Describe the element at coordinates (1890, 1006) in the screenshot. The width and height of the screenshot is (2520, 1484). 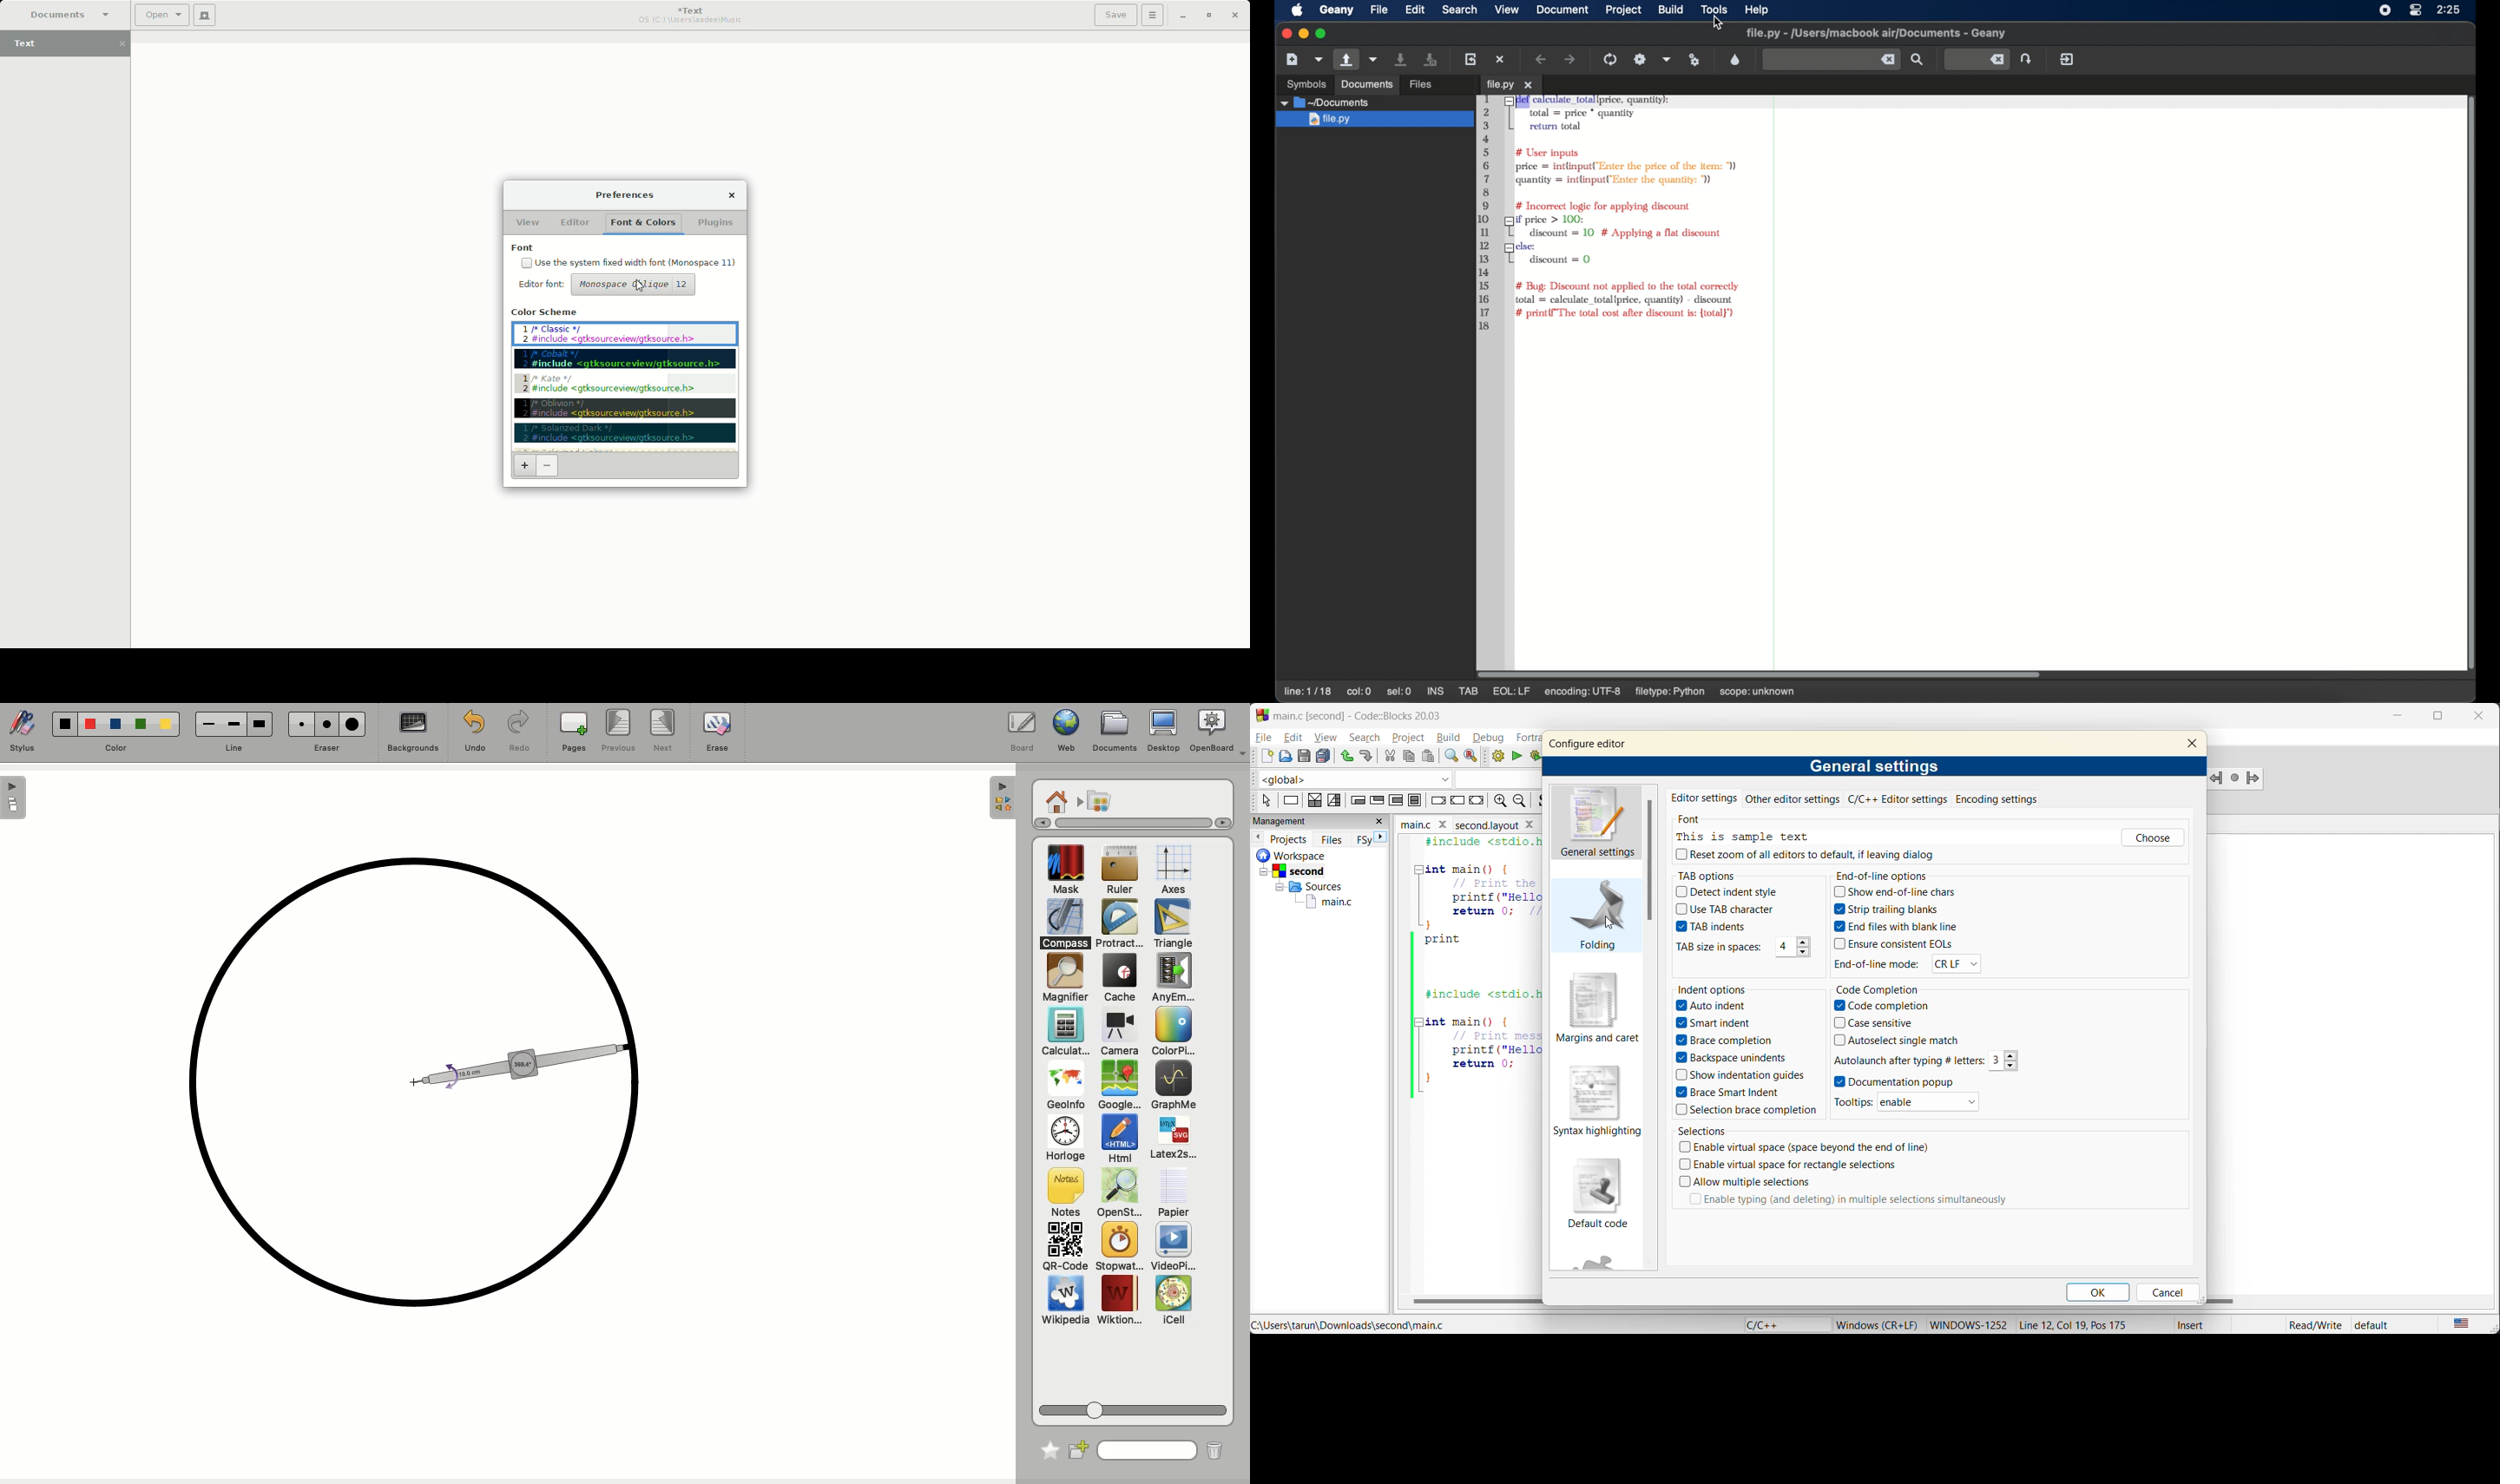
I see `Code completion` at that location.